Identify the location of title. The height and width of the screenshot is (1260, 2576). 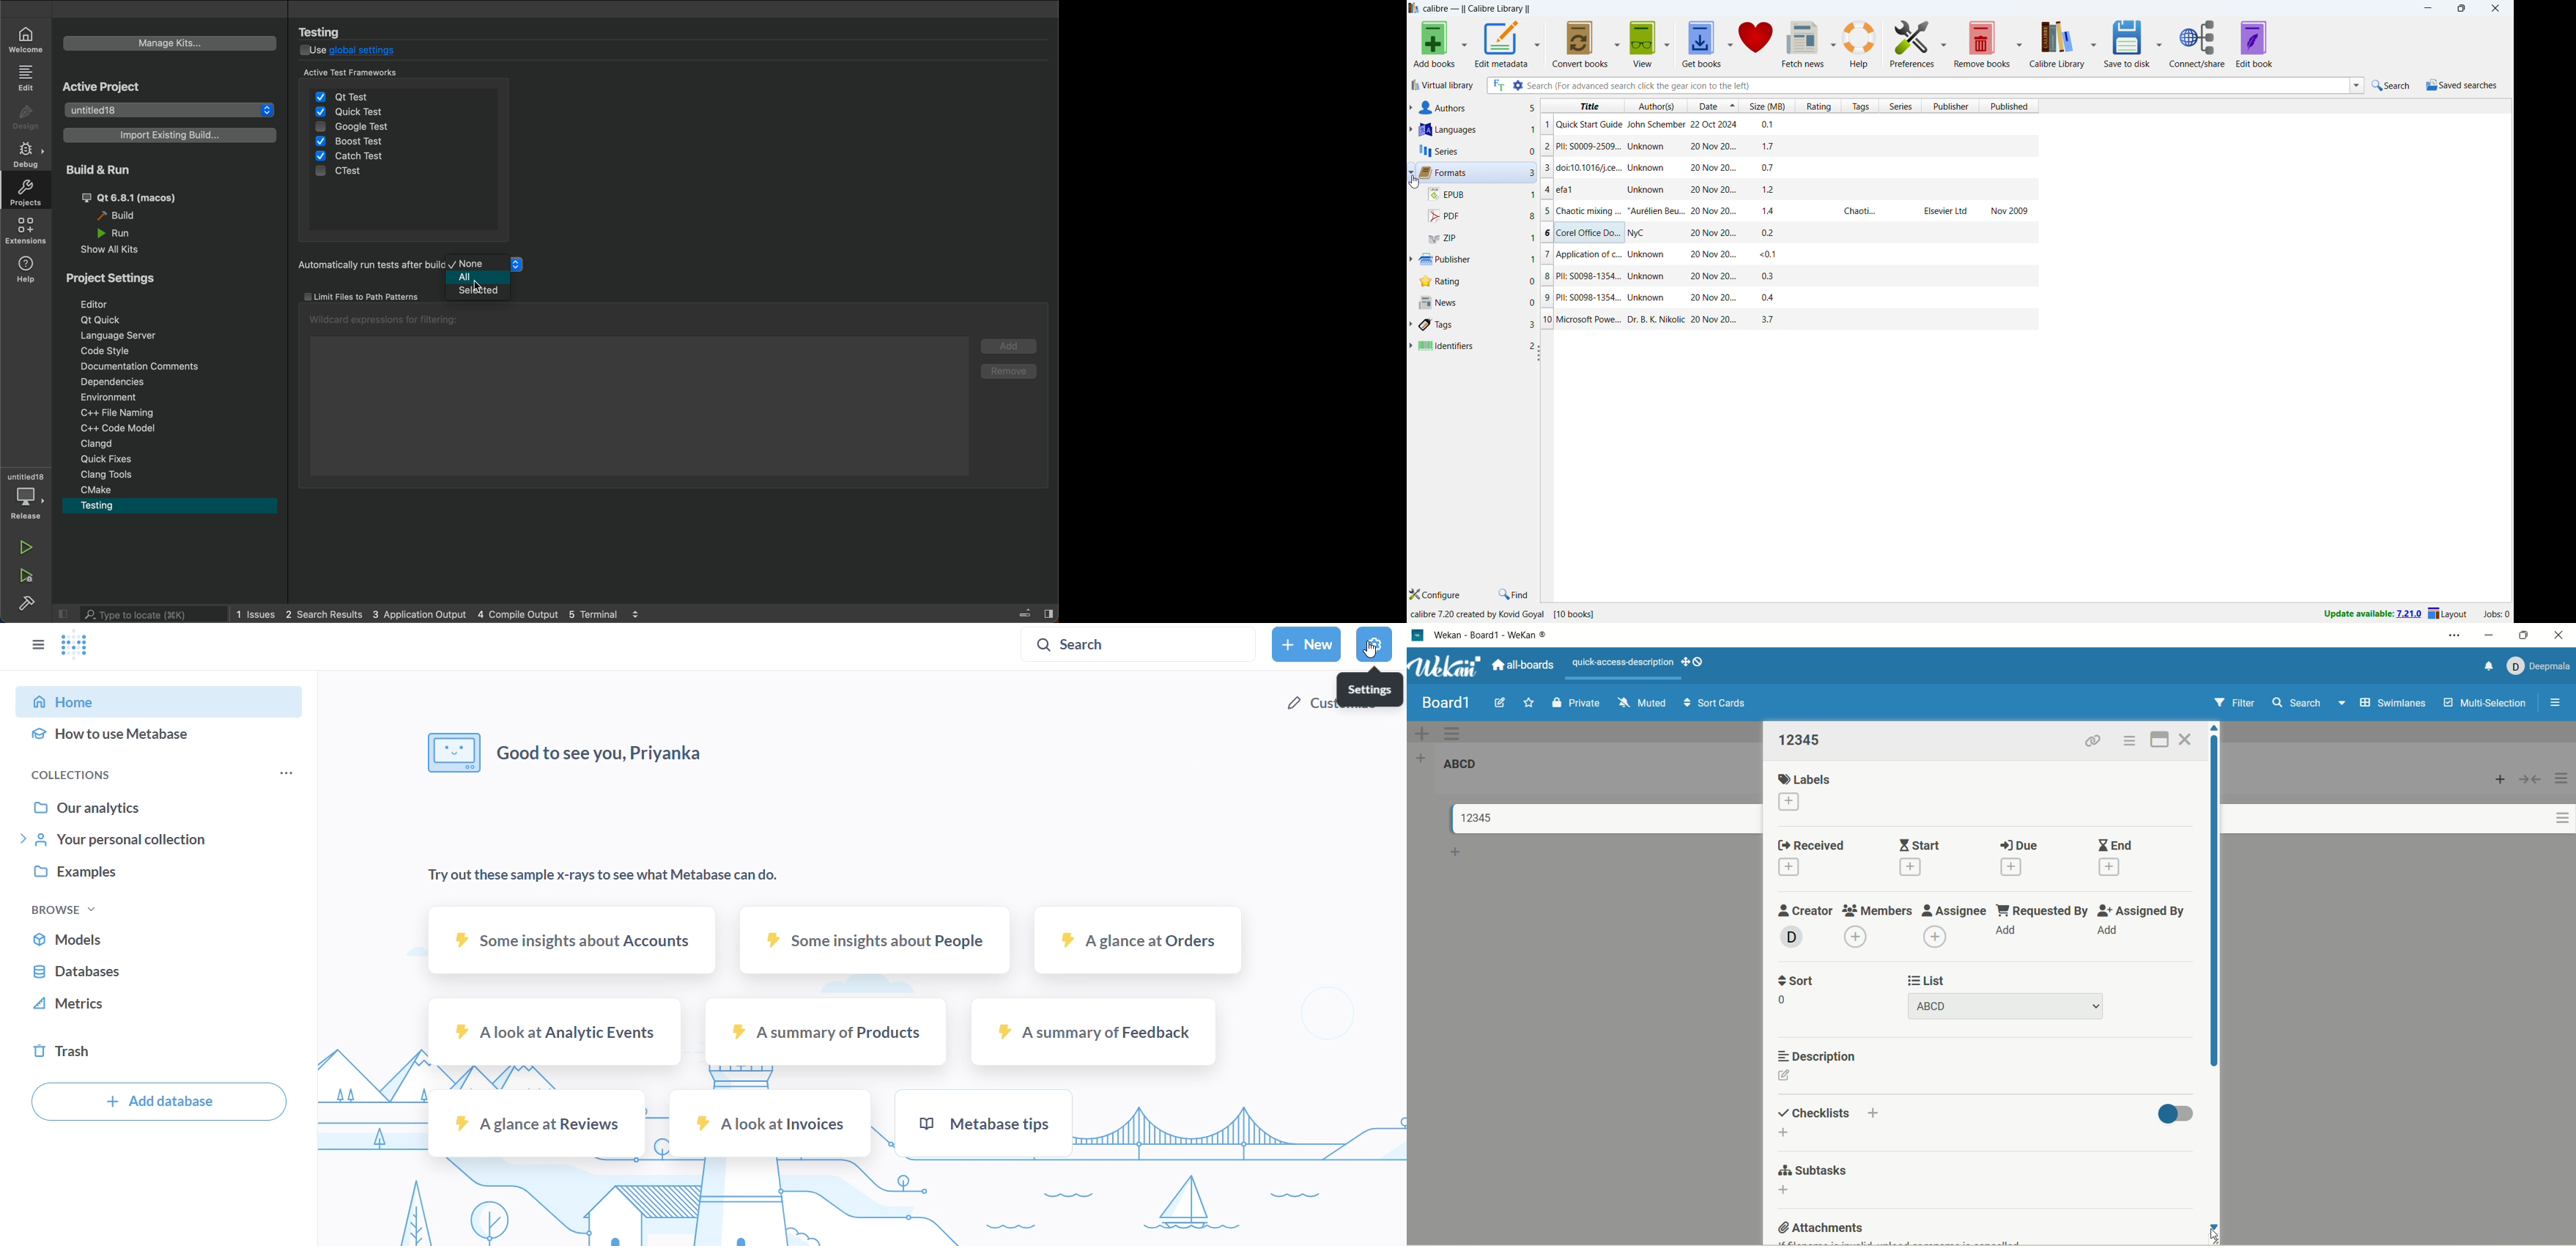
(1512, 635).